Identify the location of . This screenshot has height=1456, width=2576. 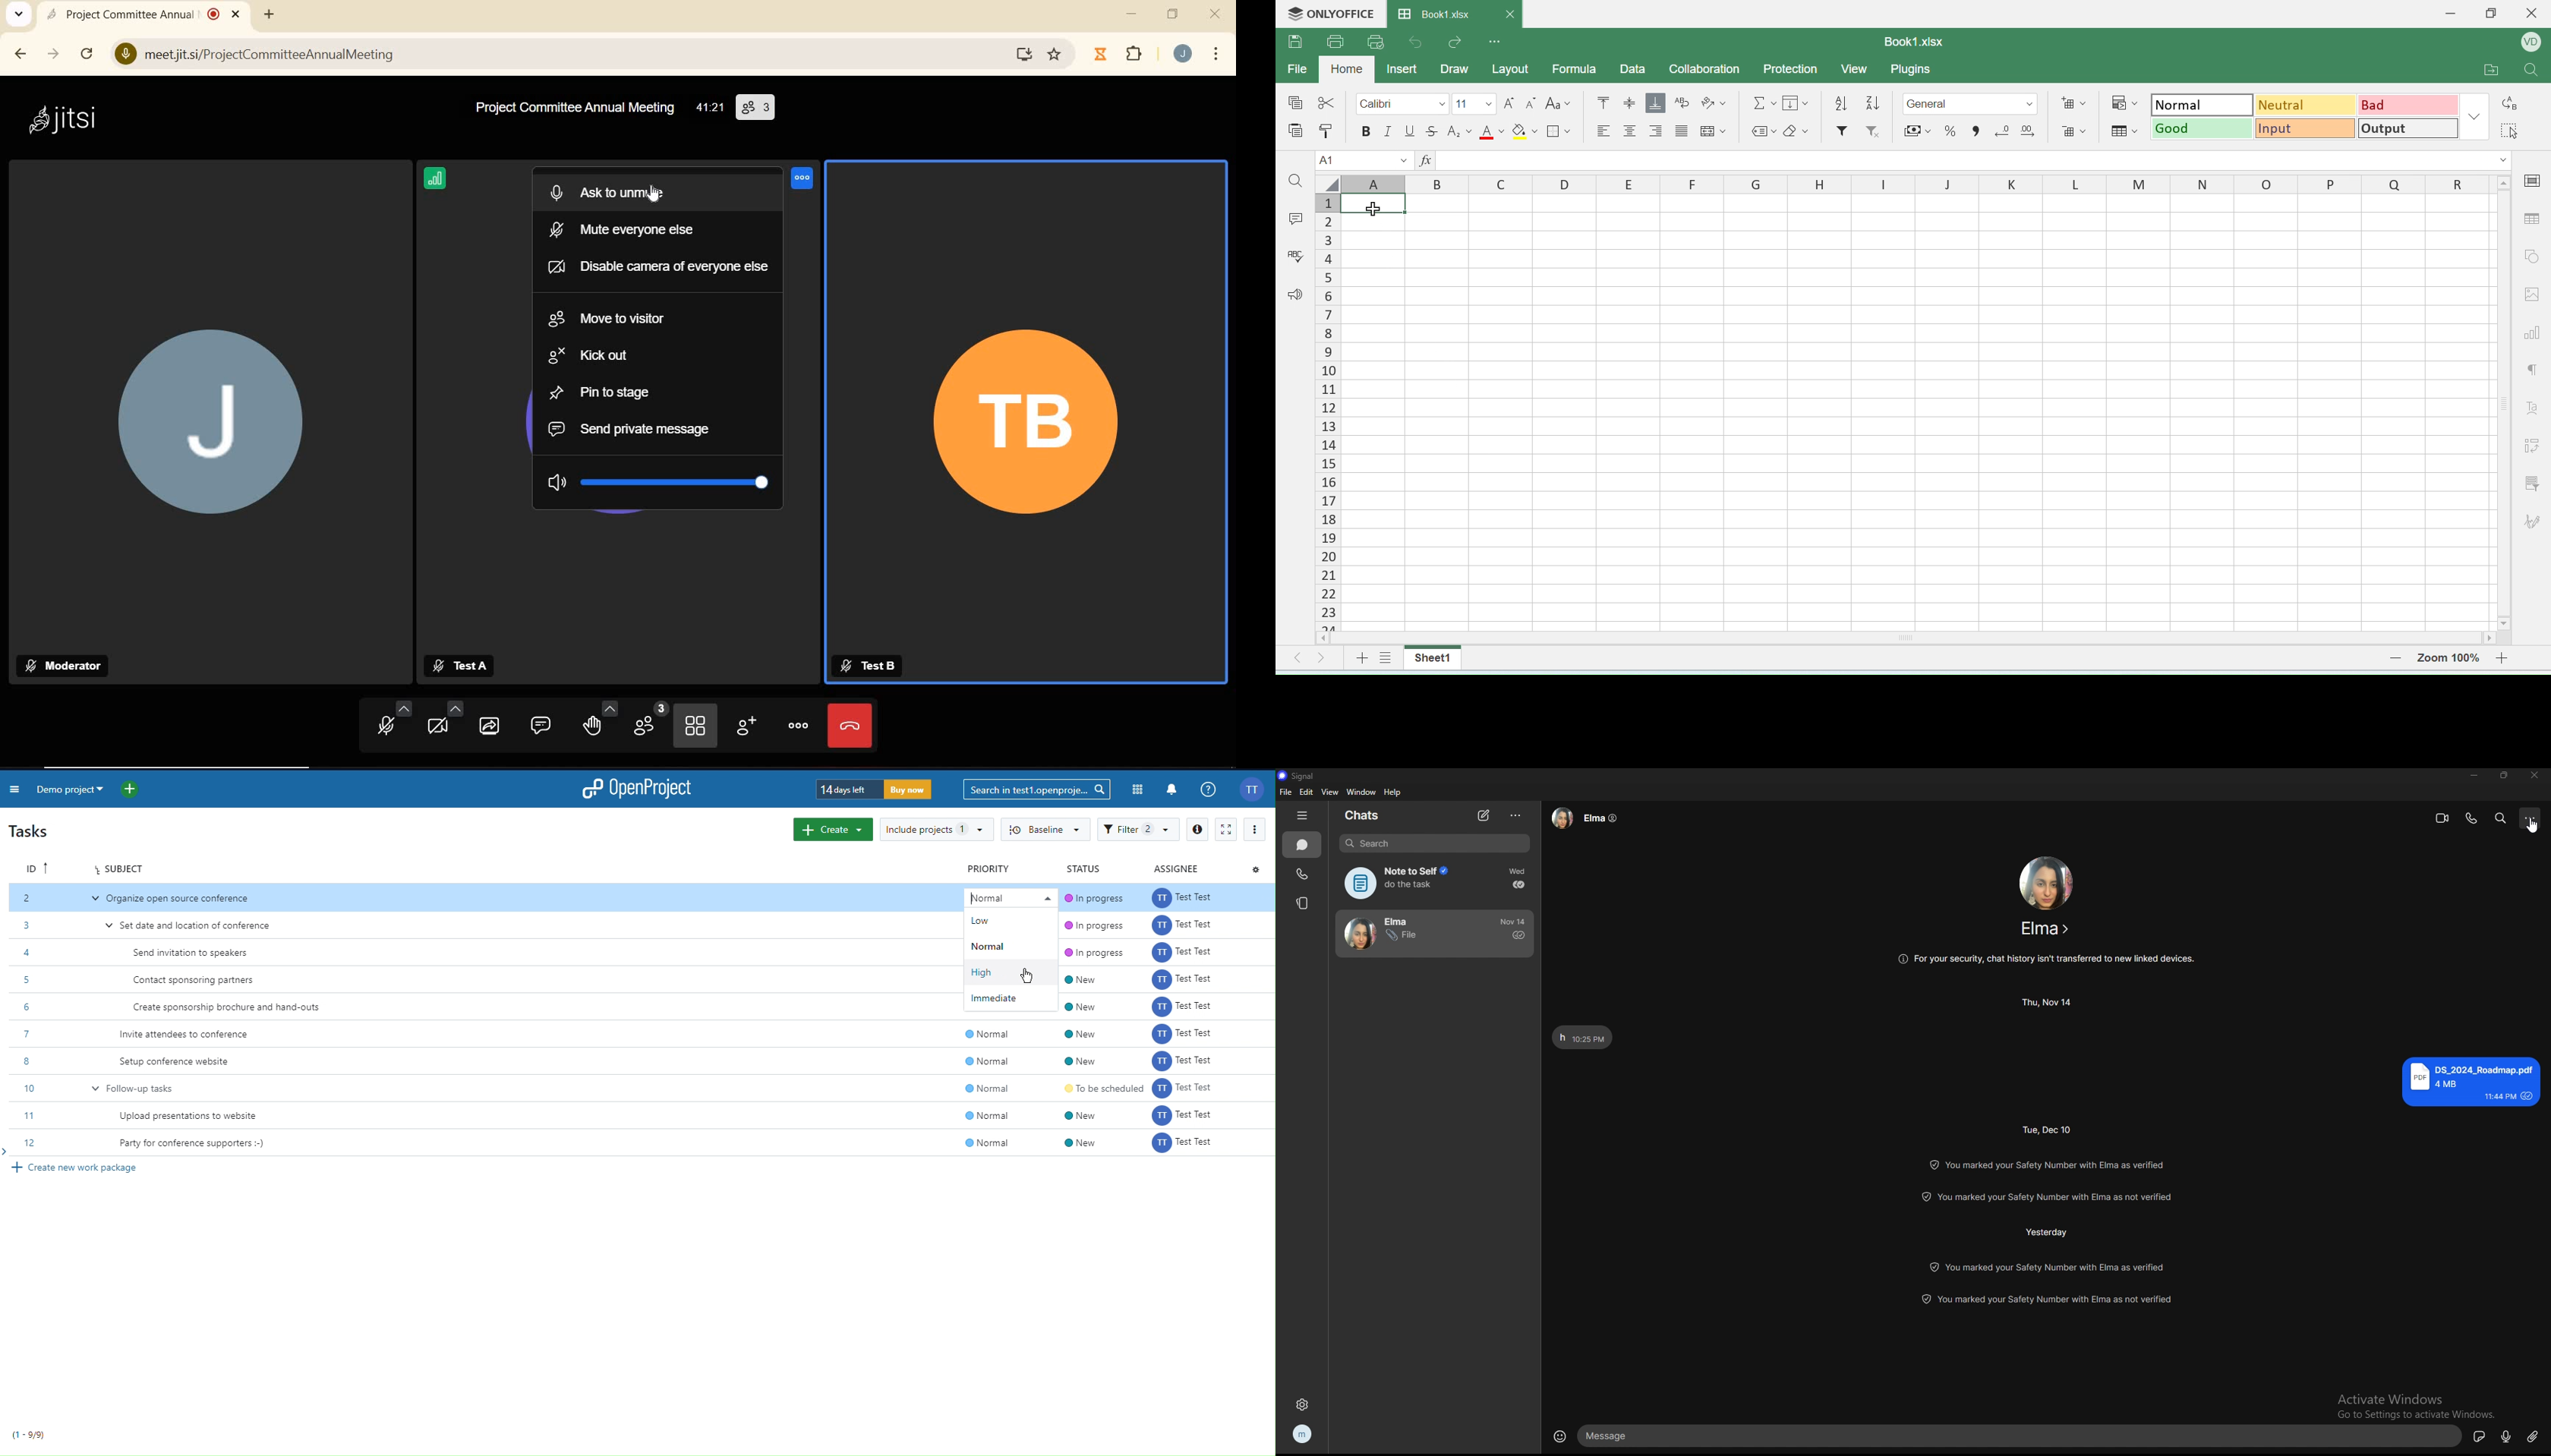
(1349, 70).